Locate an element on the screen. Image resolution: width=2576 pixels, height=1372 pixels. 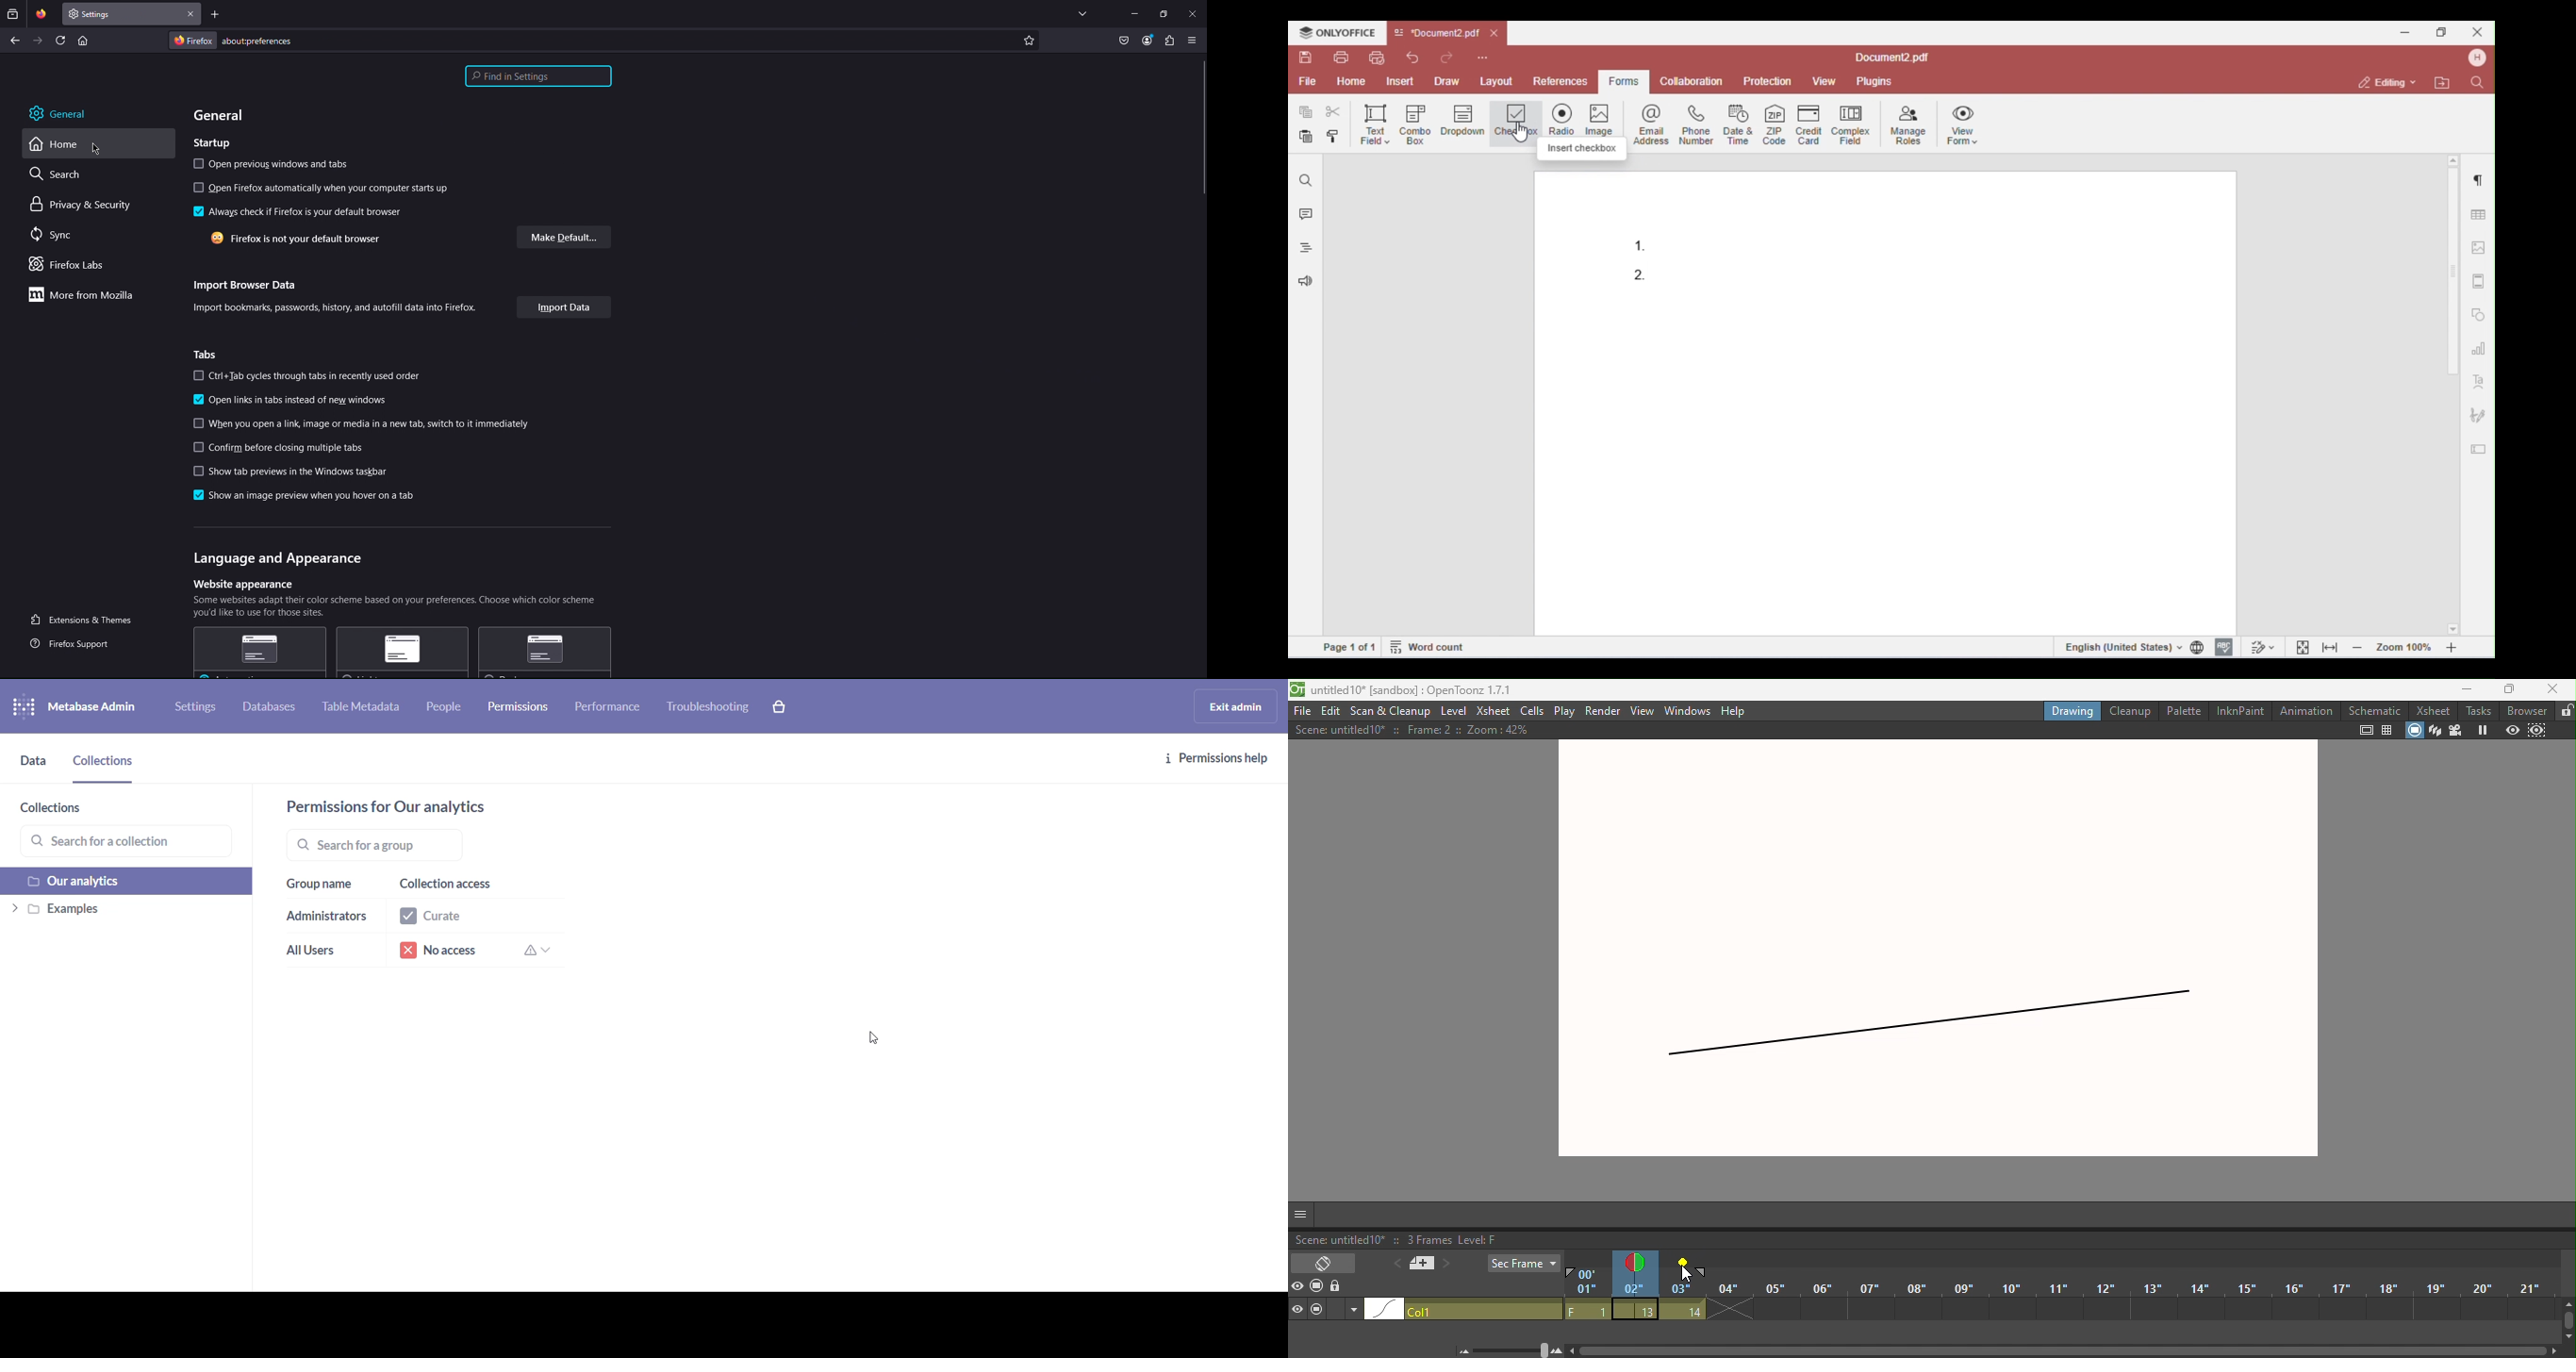
Add new tab is located at coordinates (216, 14).